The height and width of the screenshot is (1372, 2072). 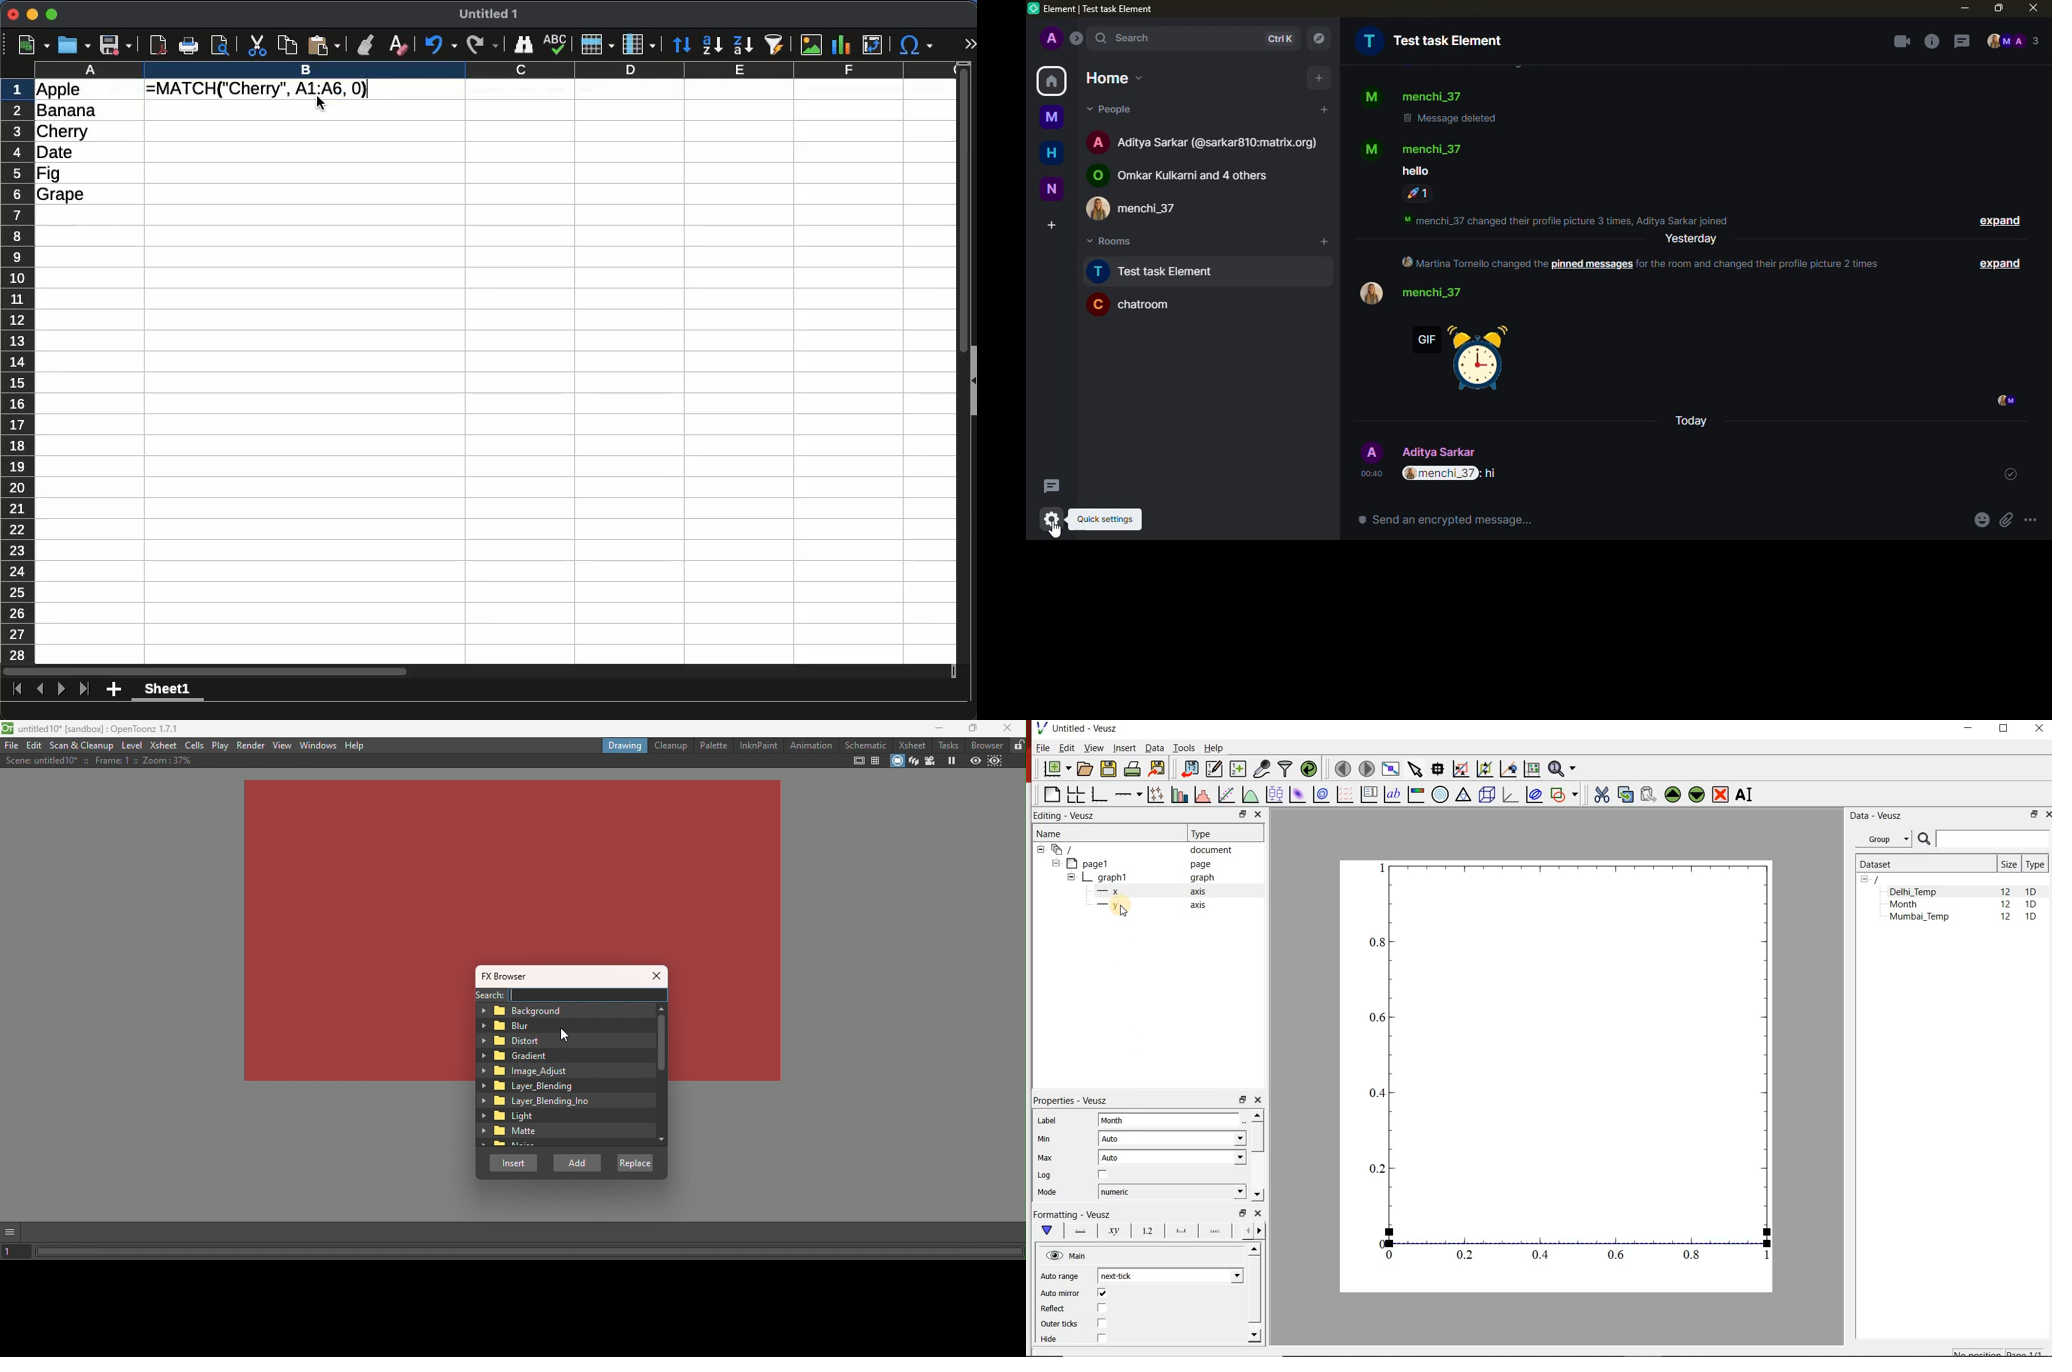 I want to click on column, so click(x=639, y=45).